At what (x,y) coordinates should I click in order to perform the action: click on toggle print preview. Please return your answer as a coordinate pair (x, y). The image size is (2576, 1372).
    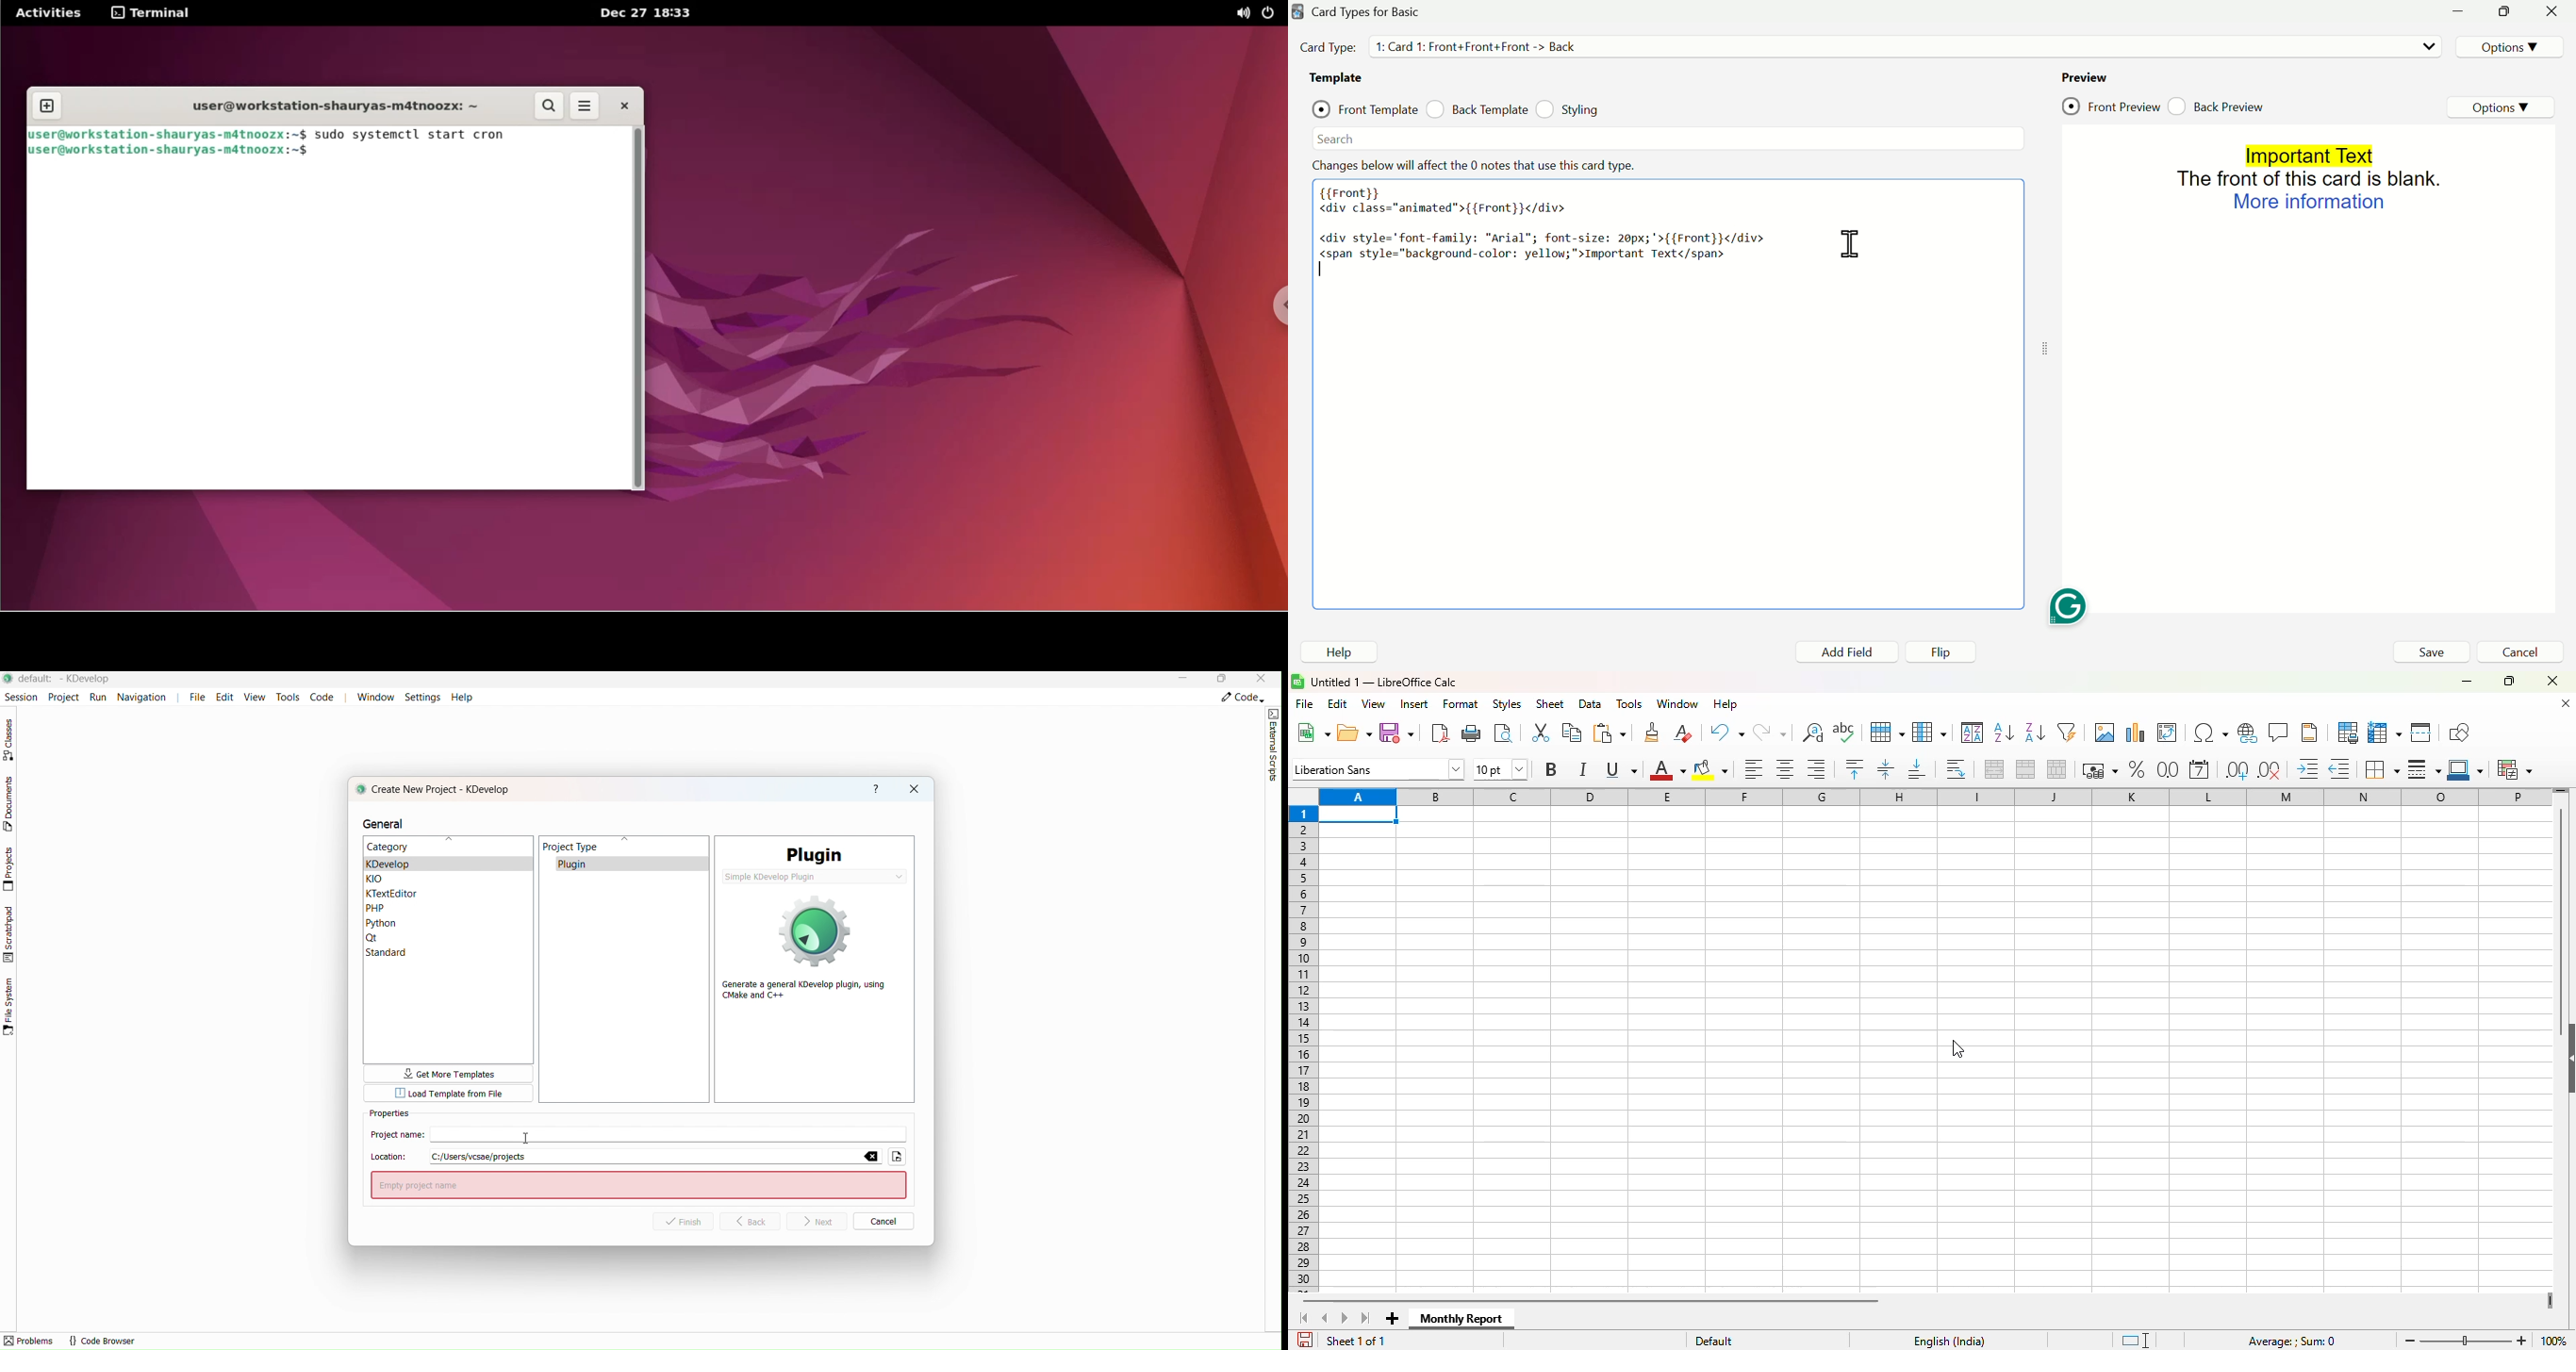
    Looking at the image, I should click on (1504, 733).